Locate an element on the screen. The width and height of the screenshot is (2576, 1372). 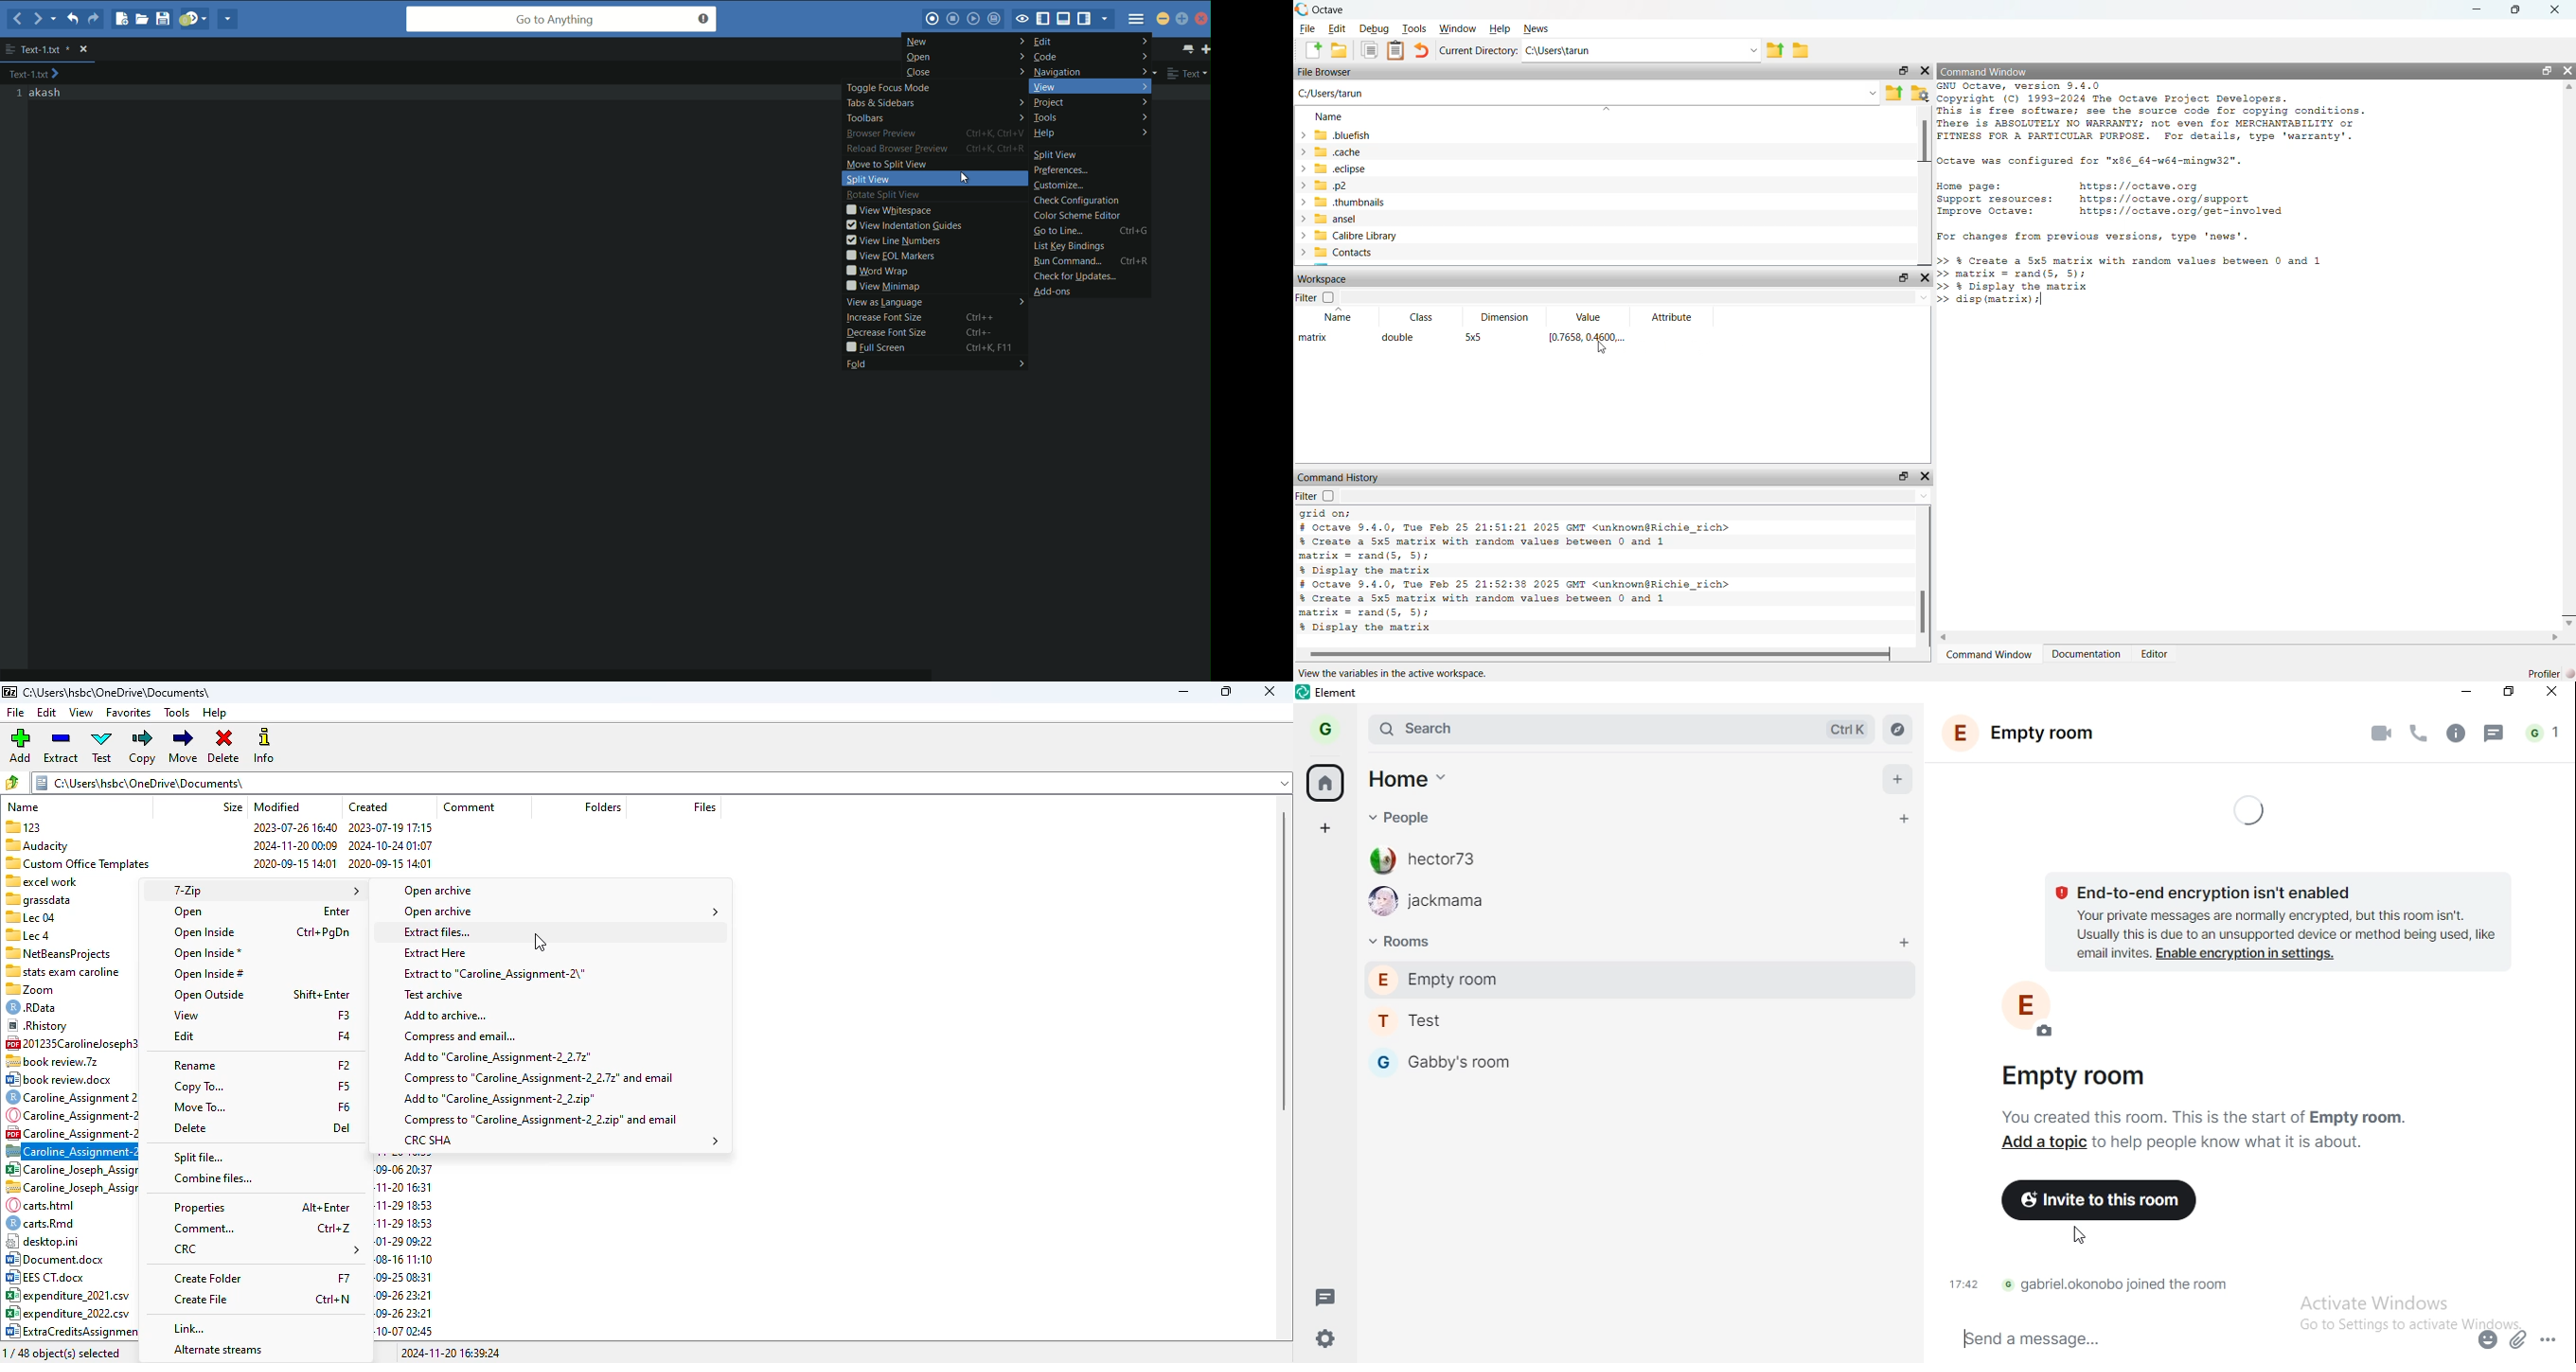
minimize is located at coordinates (1163, 18).